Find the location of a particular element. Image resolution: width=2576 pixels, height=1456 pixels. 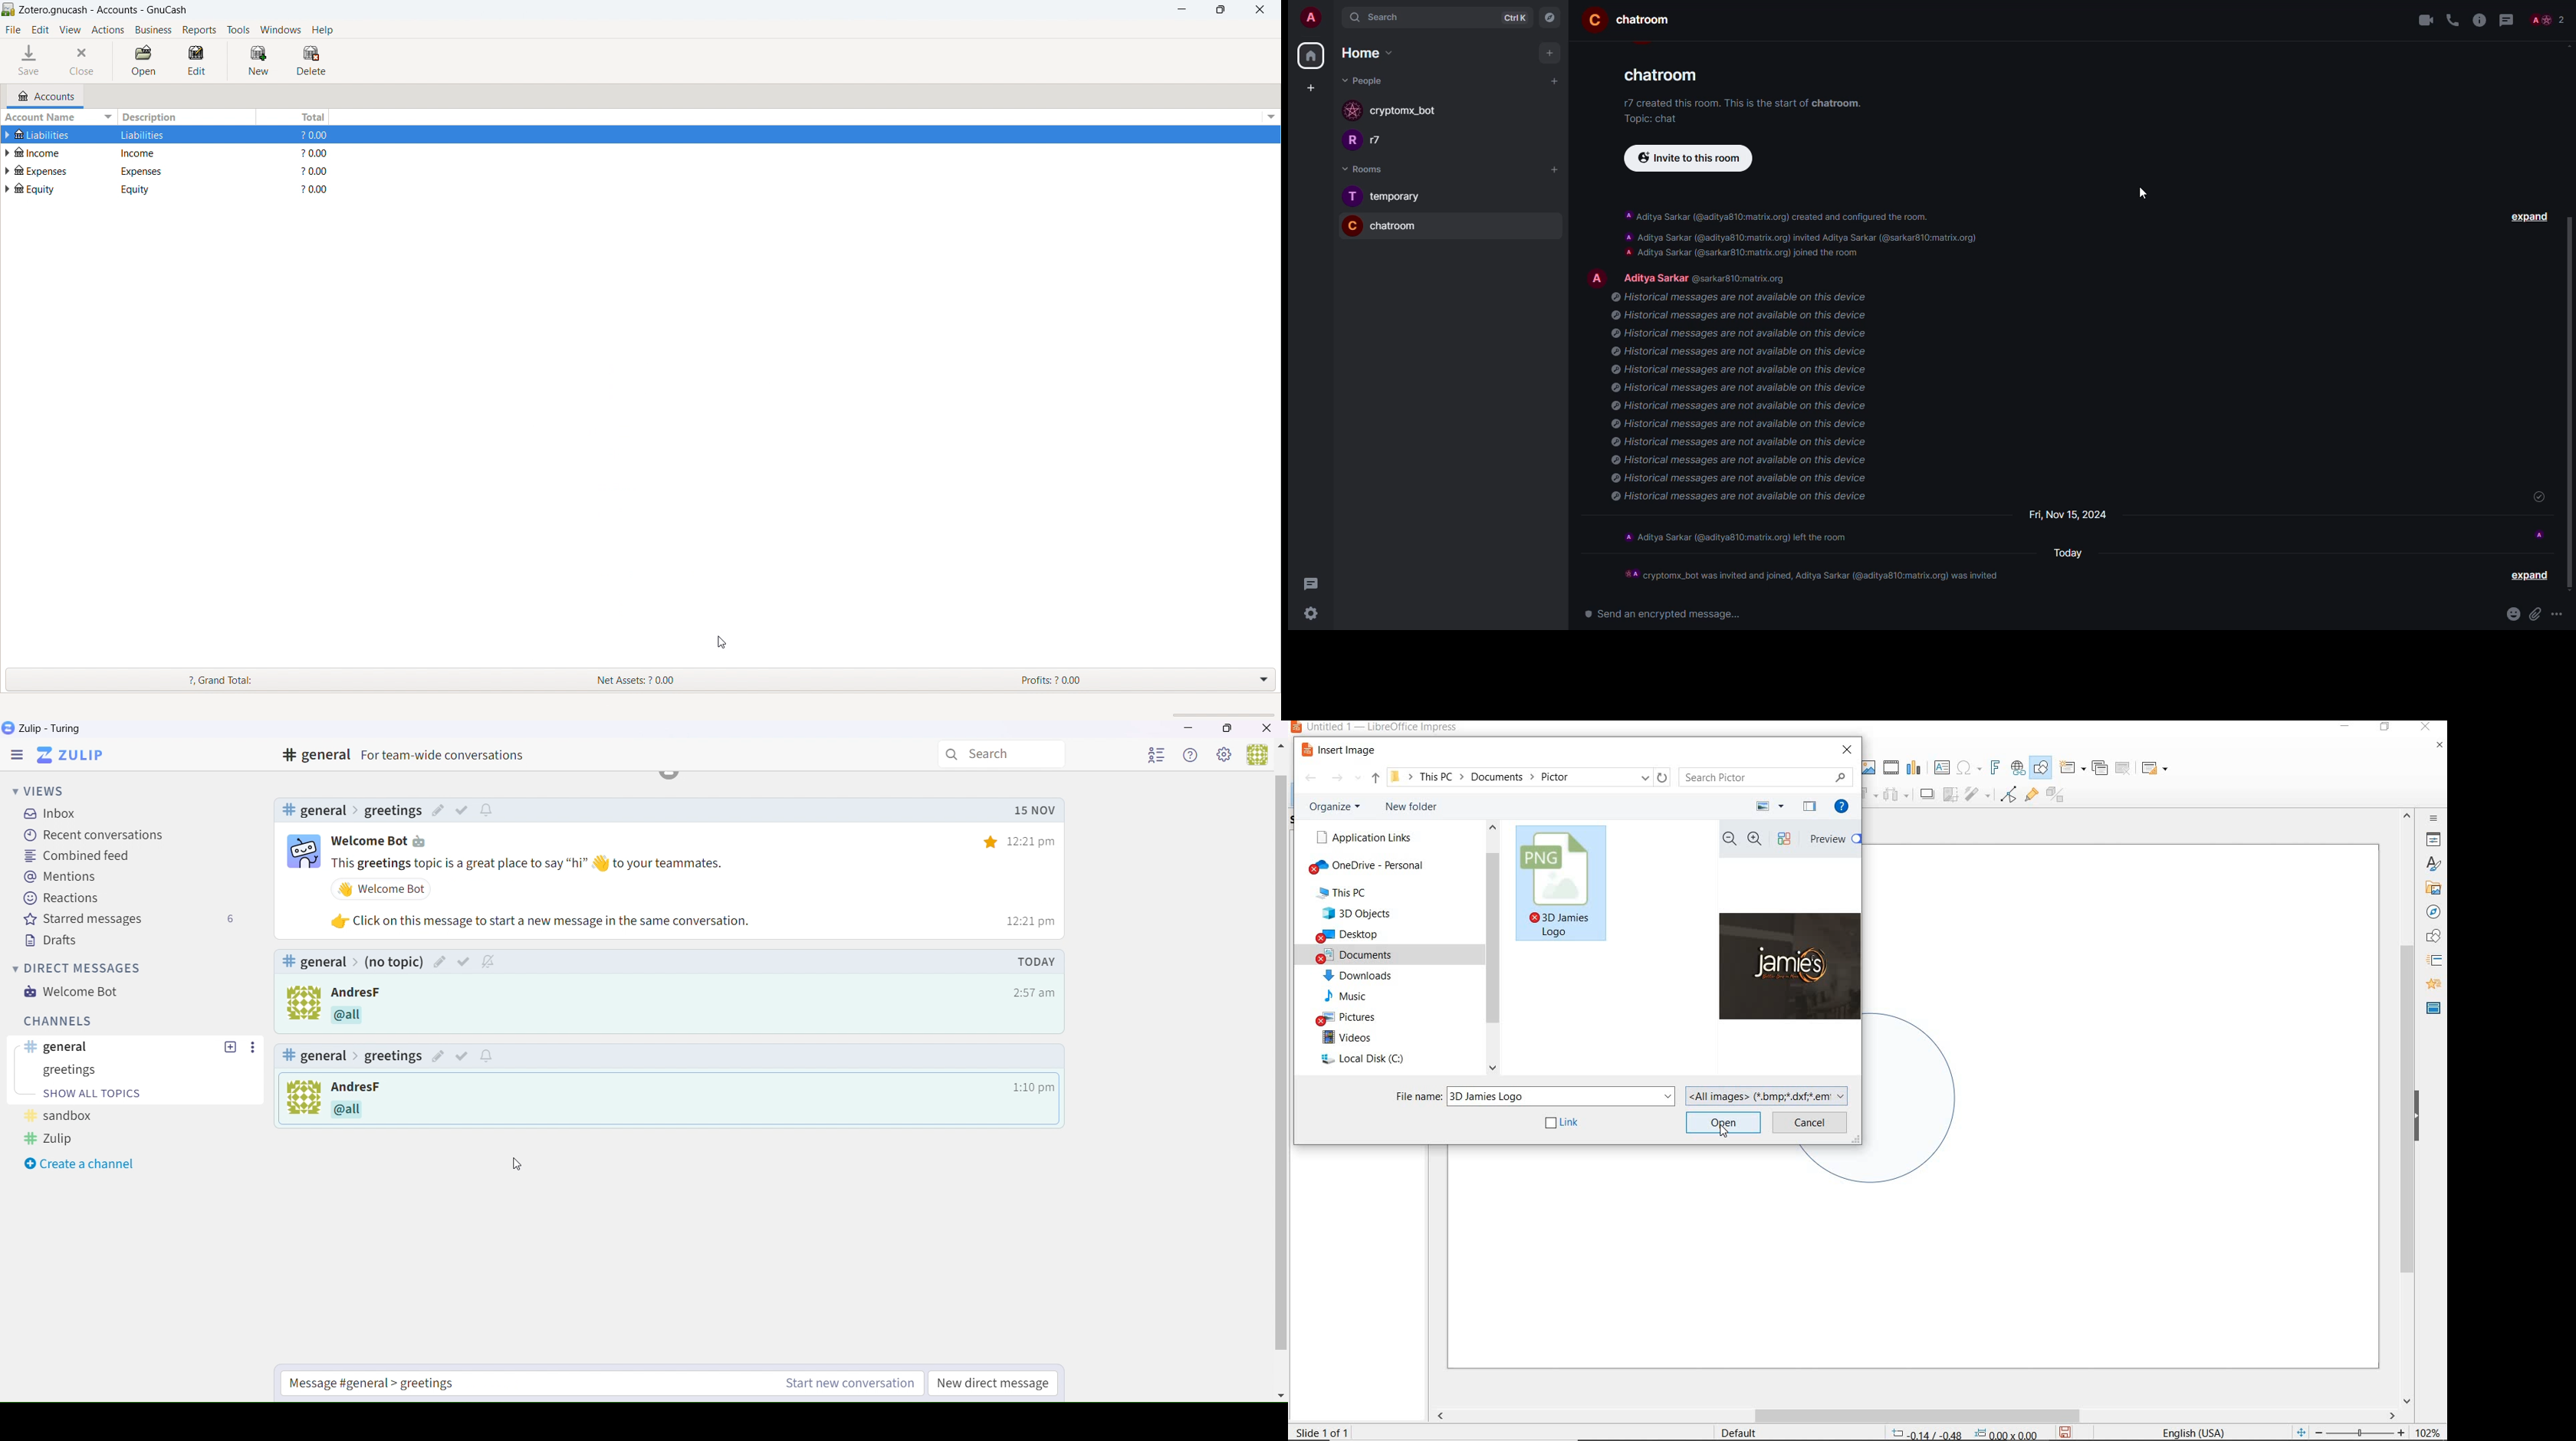

rooms is located at coordinates (1358, 169).